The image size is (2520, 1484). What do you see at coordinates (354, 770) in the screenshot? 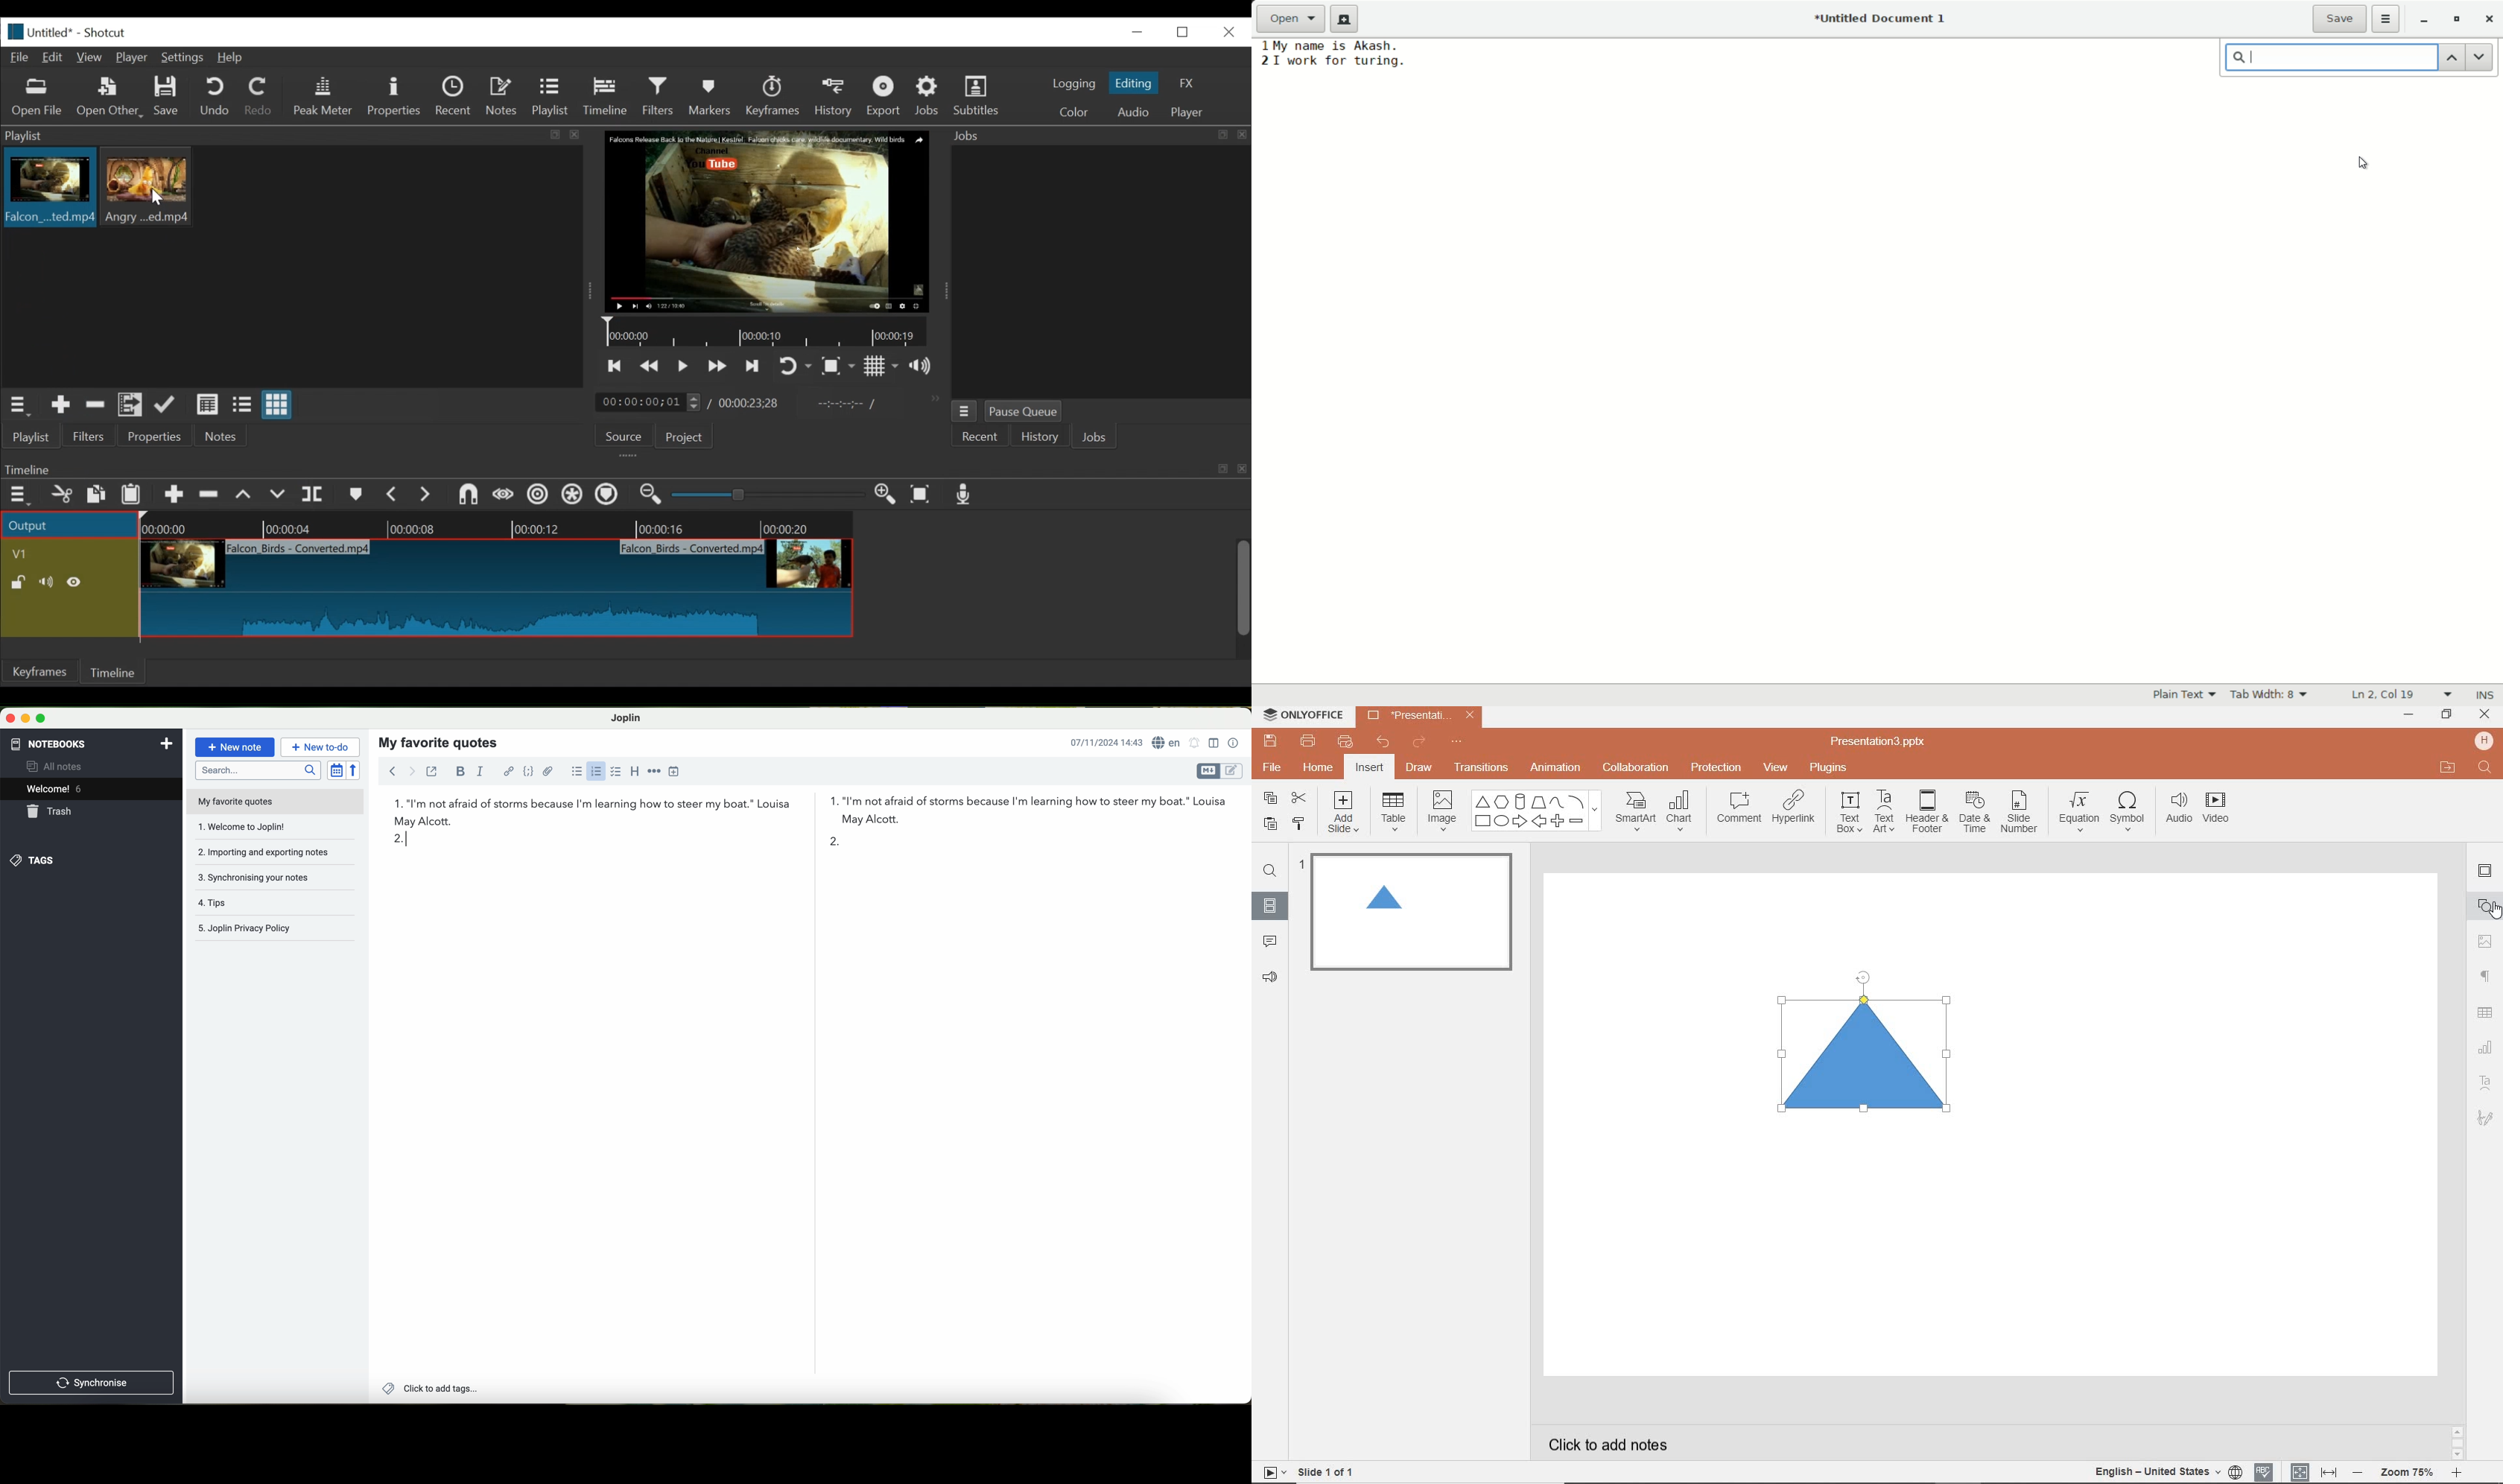
I see `reverse sort order` at bounding box center [354, 770].